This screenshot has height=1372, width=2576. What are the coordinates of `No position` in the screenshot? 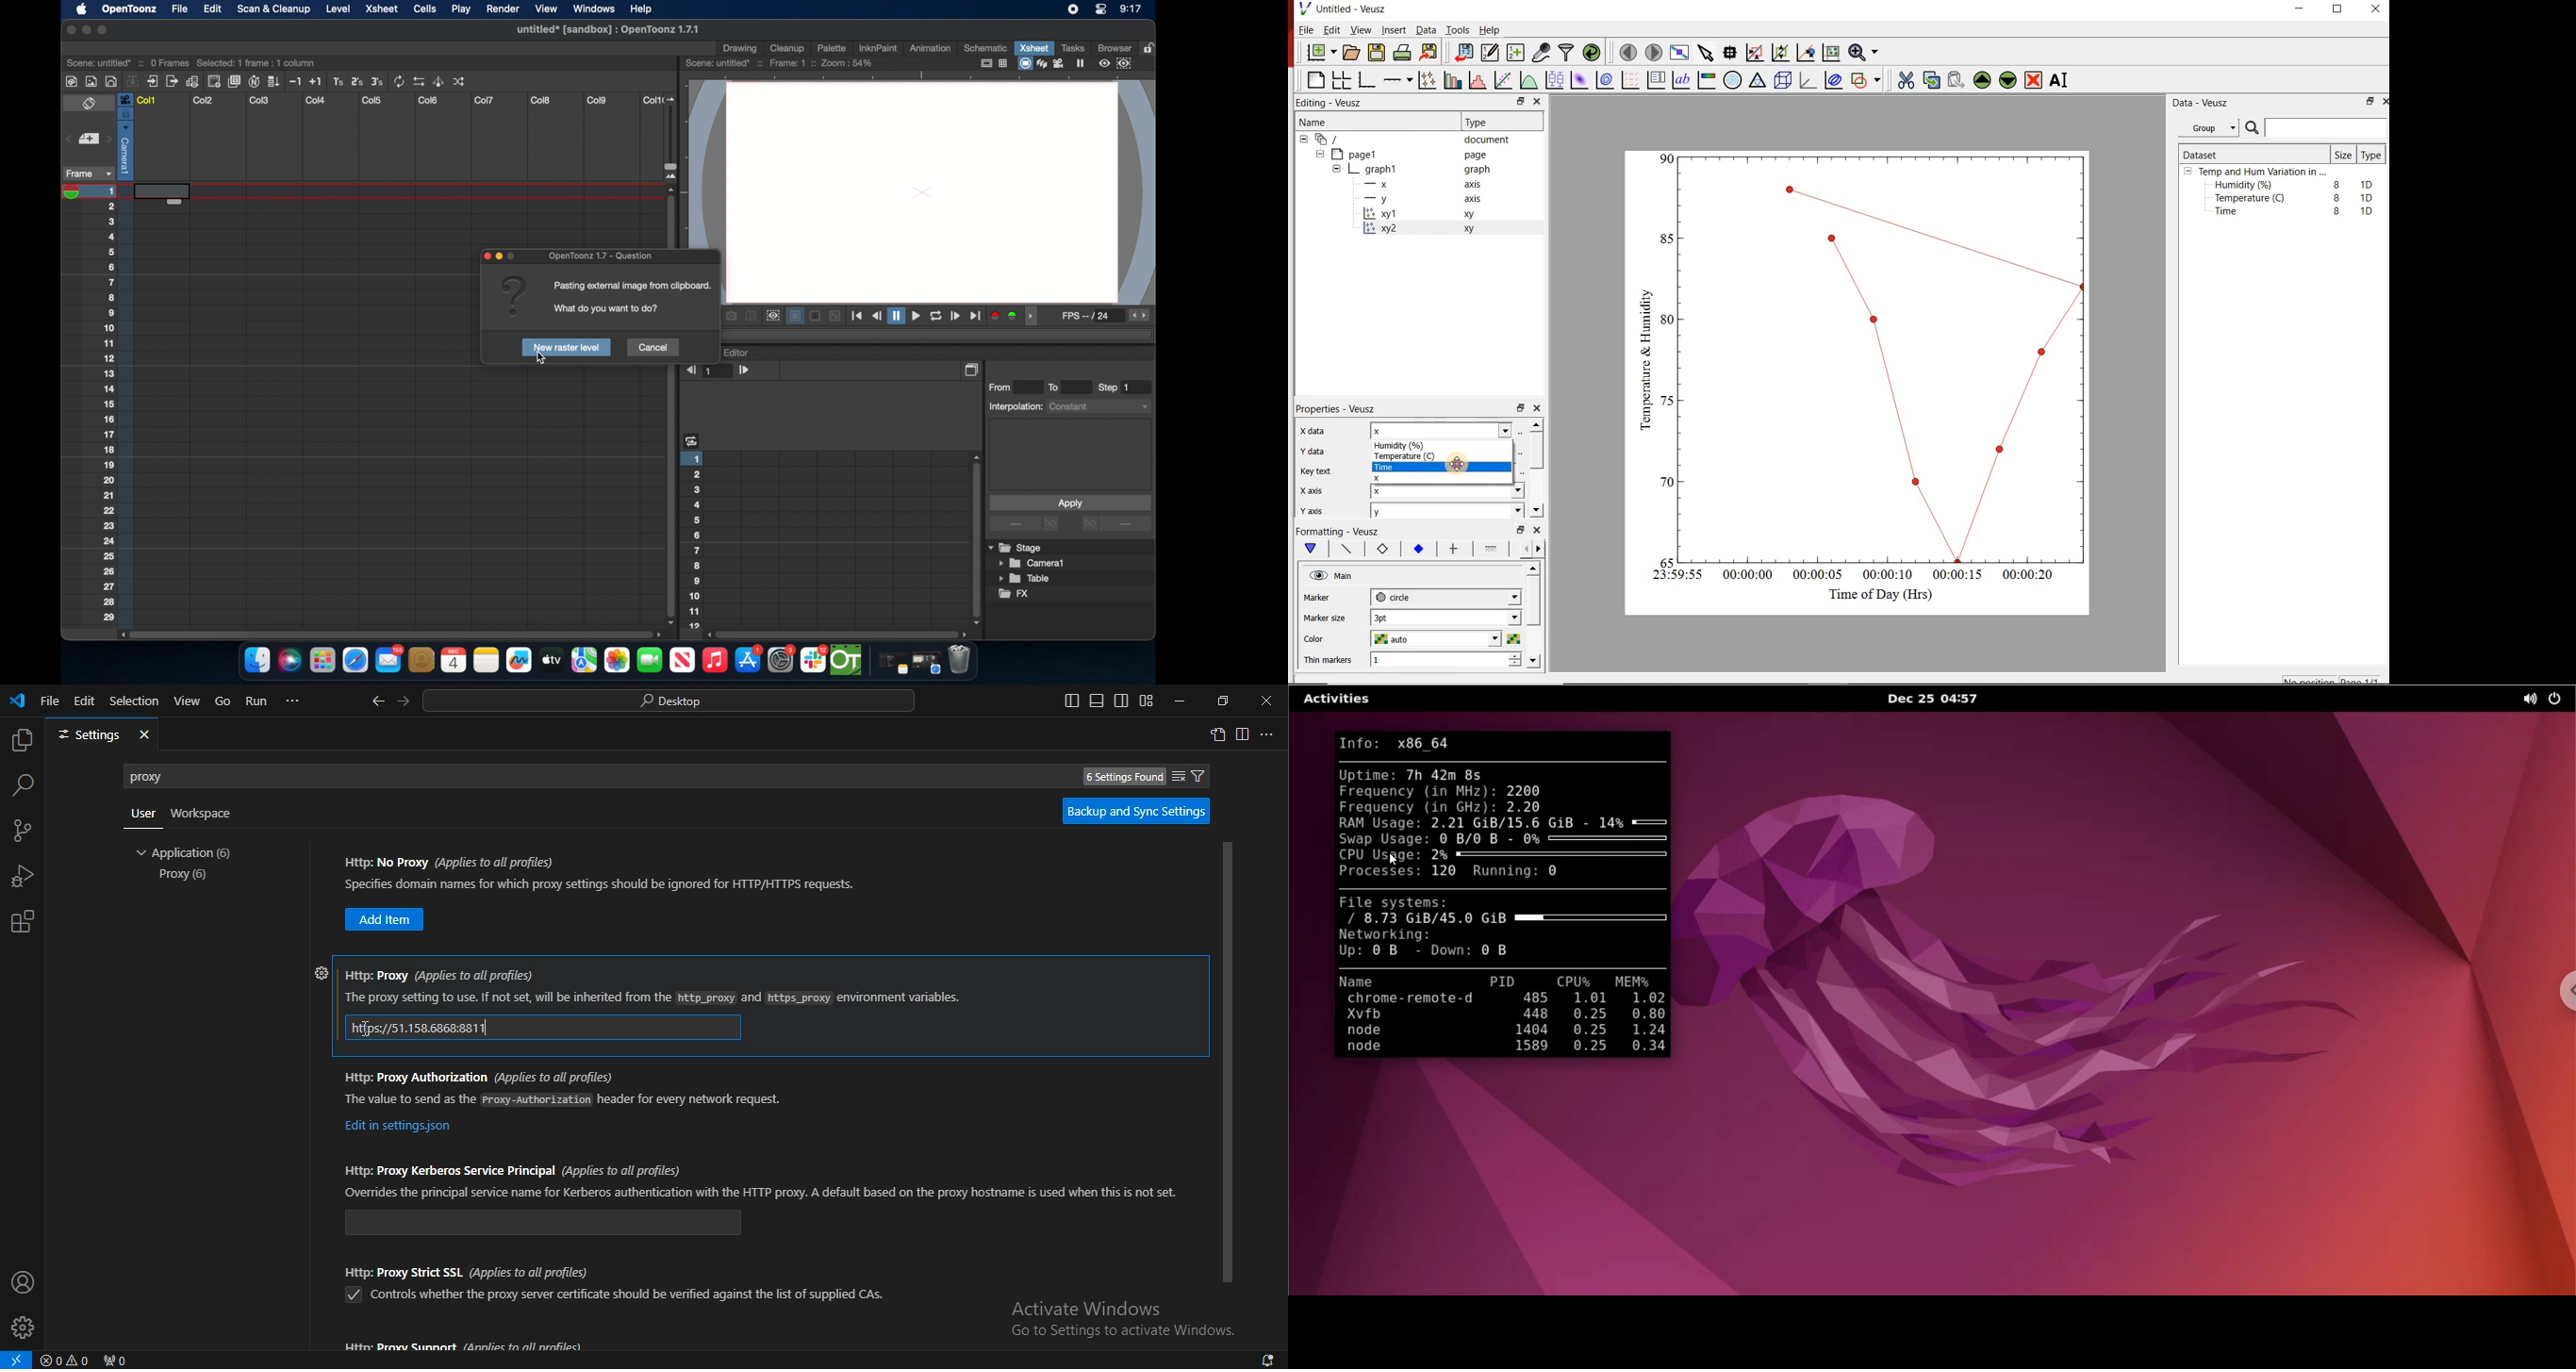 It's located at (2310, 680).